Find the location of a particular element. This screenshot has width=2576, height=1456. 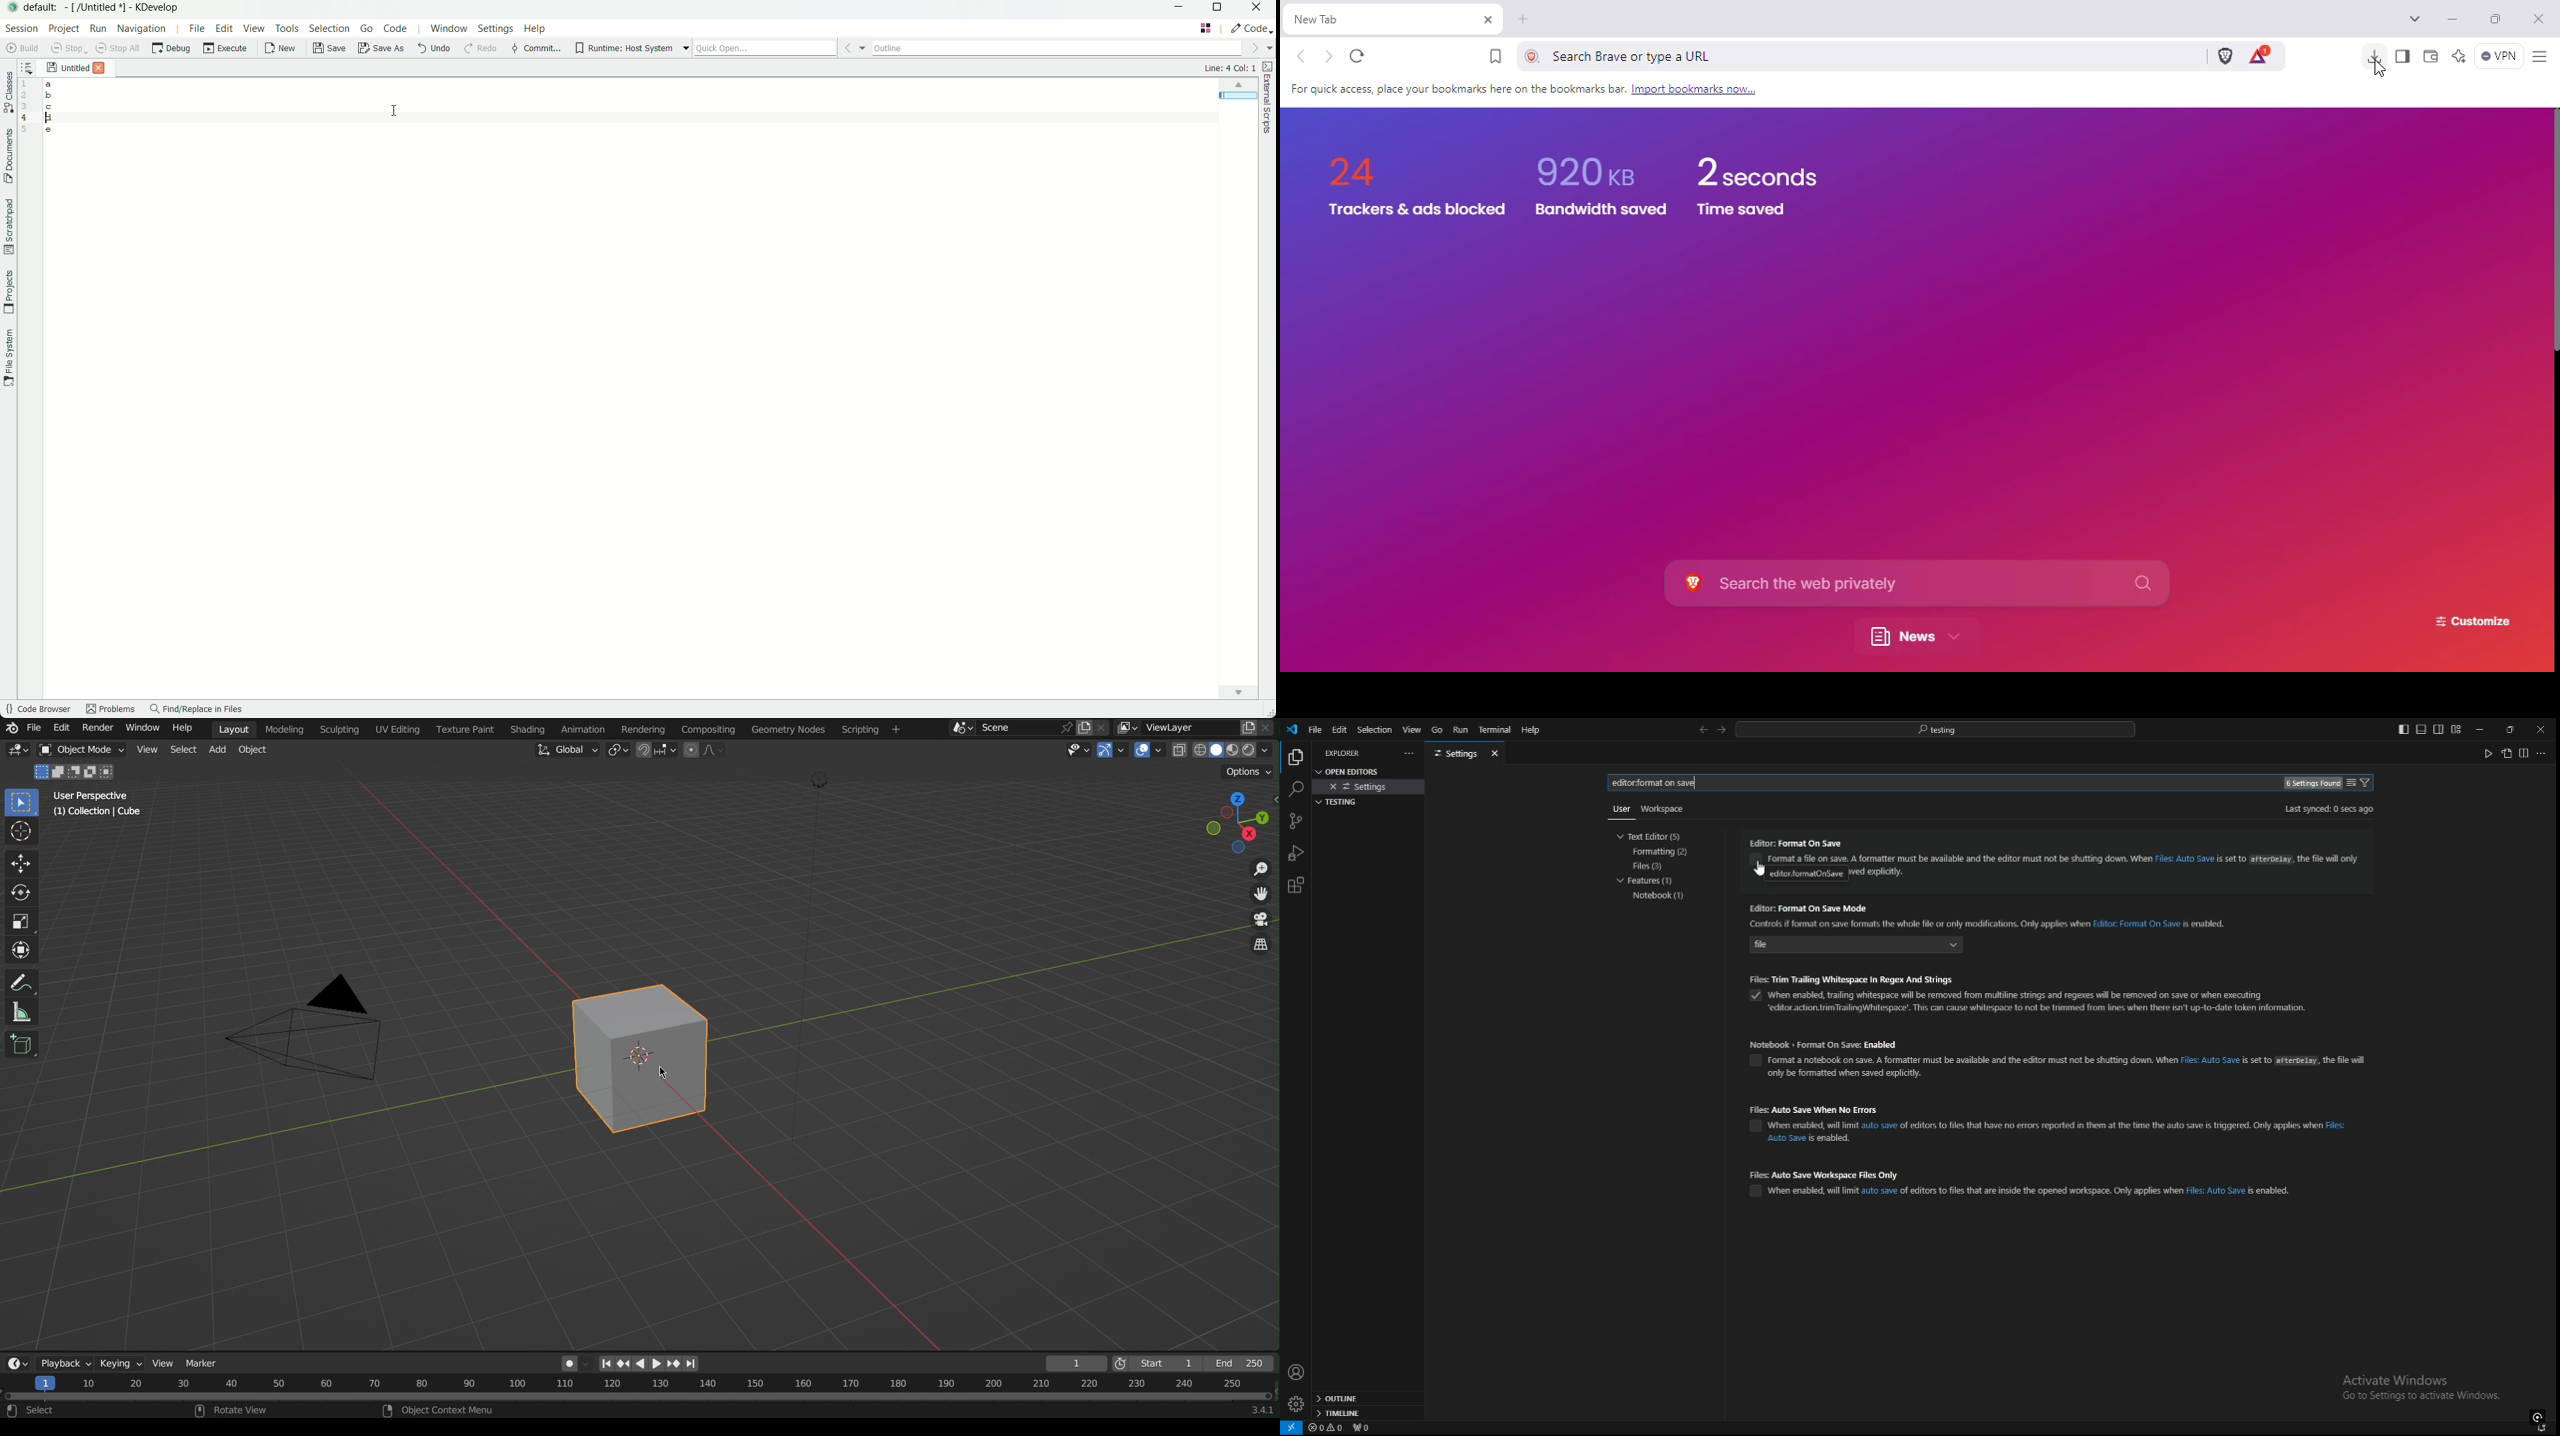

navigation is located at coordinates (142, 29).